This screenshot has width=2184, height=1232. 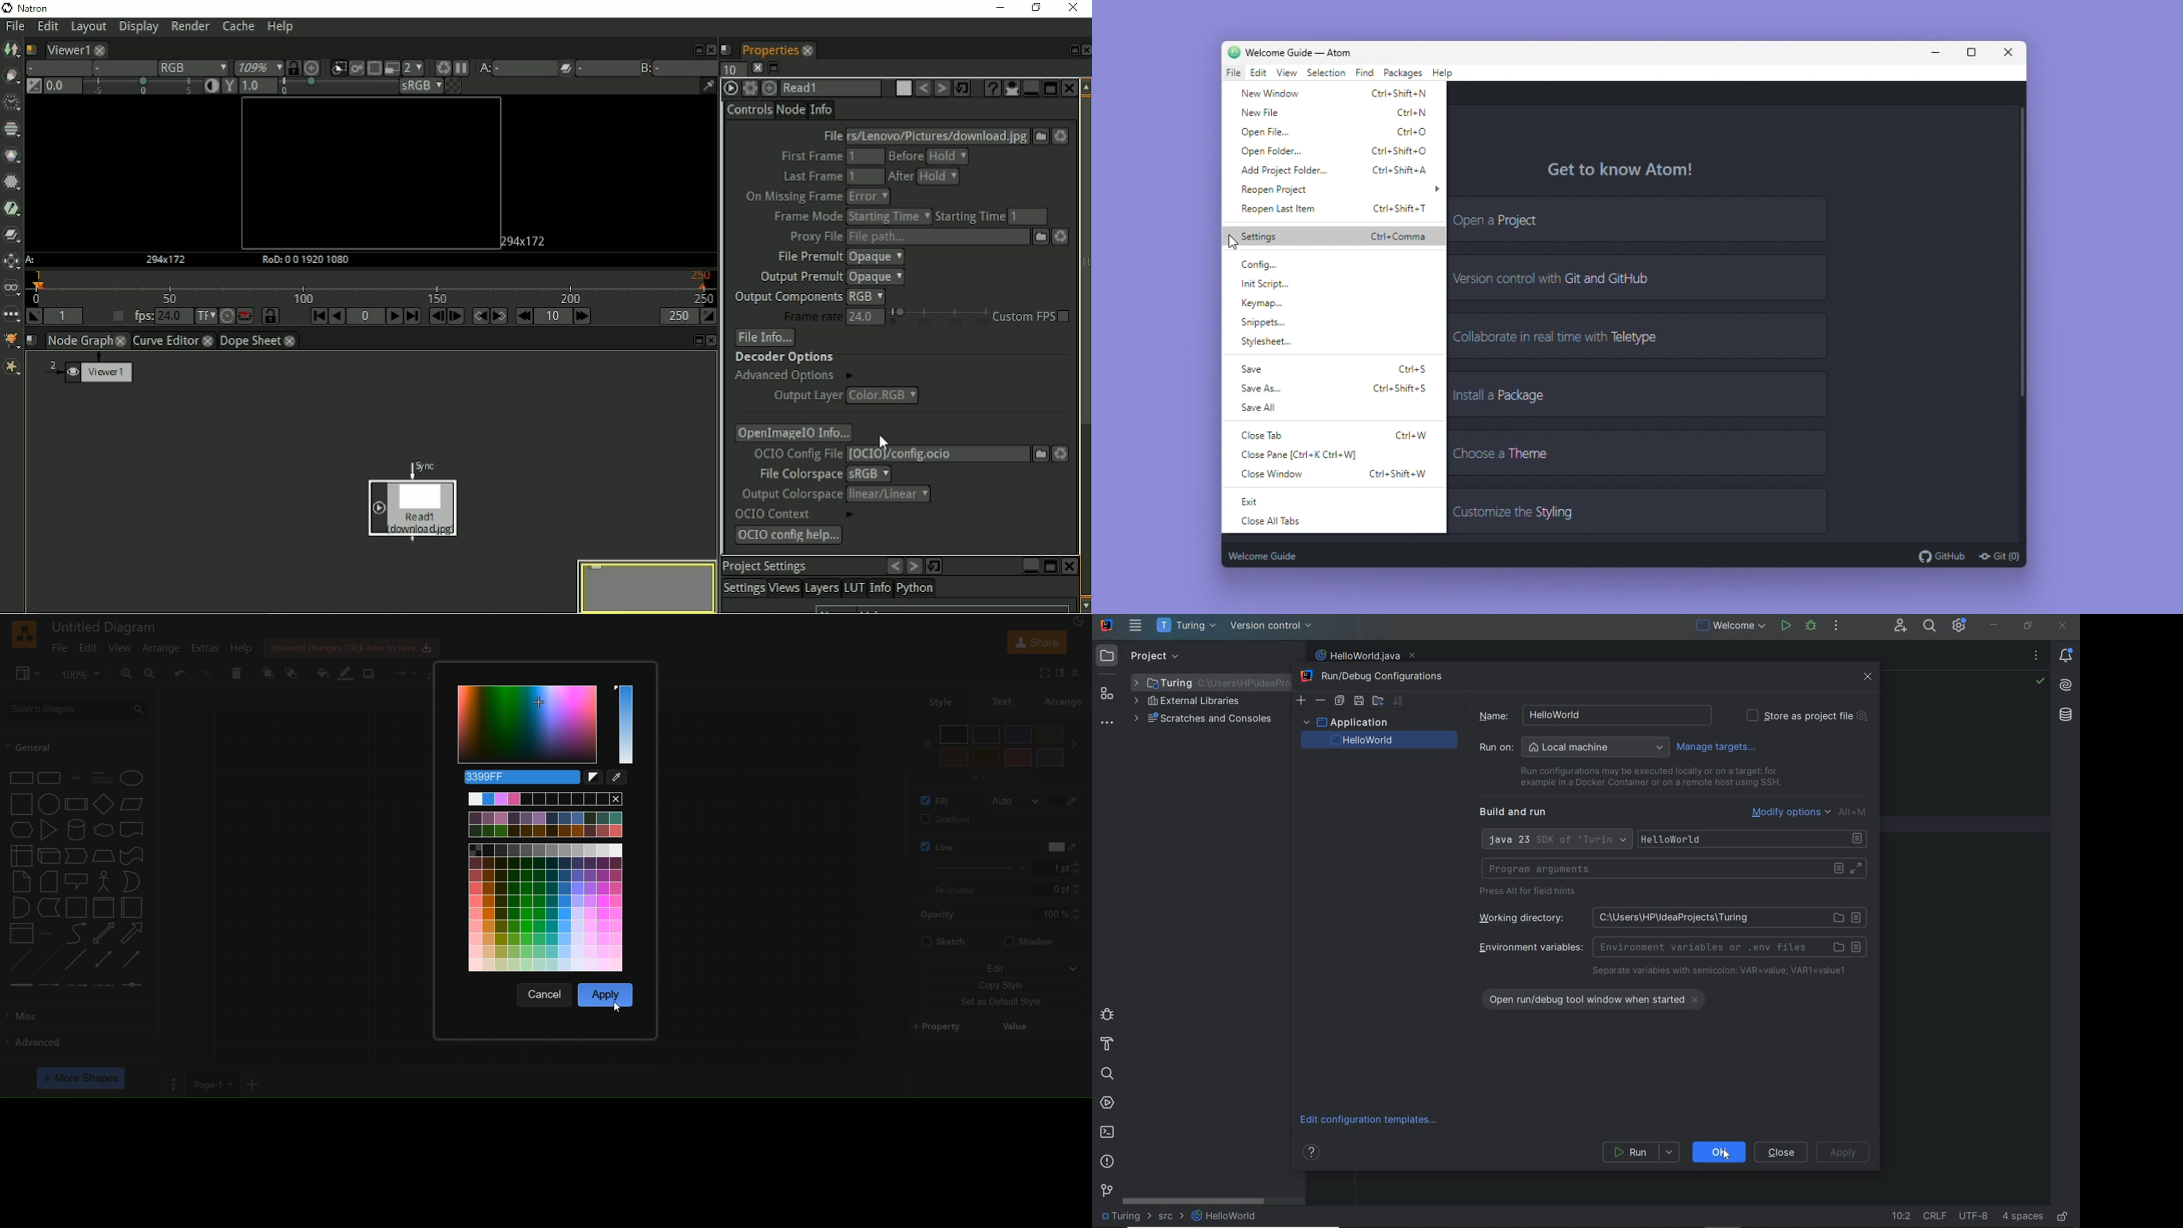 What do you see at coordinates (1065, 701) in the screenshot?
I see `arrange` at bounding box center [1065, 701].